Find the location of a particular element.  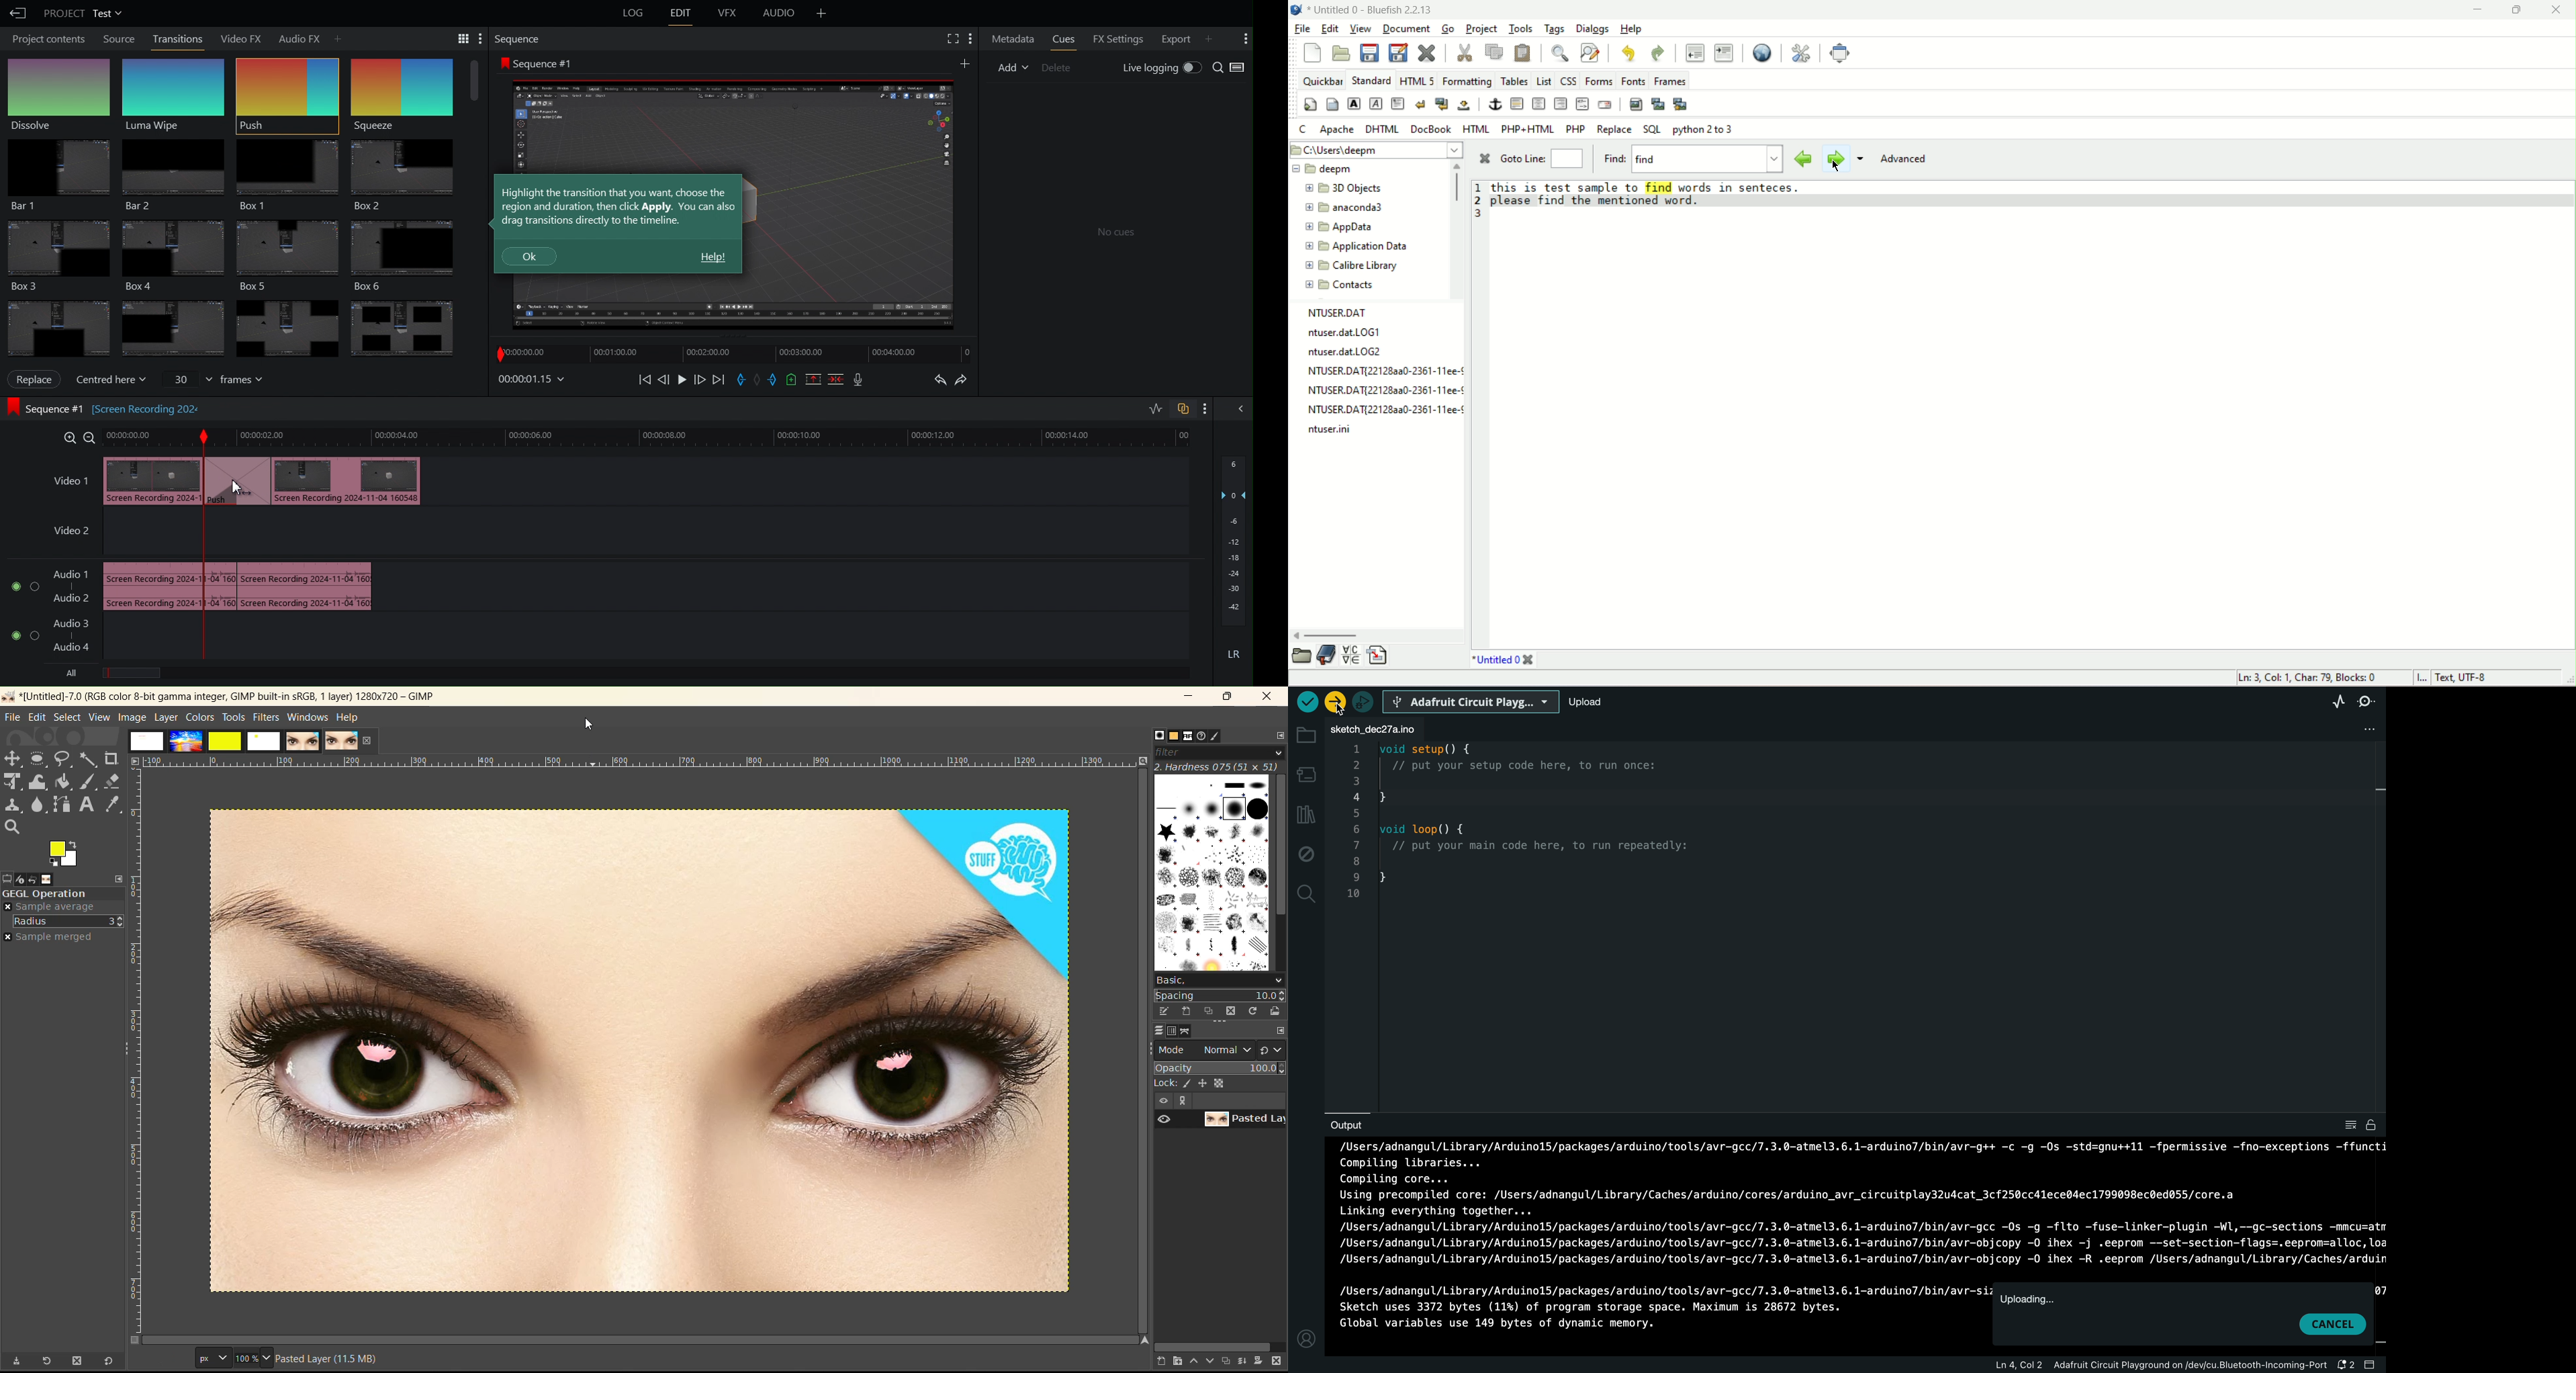

forms is located at coordinates (1598, 81).